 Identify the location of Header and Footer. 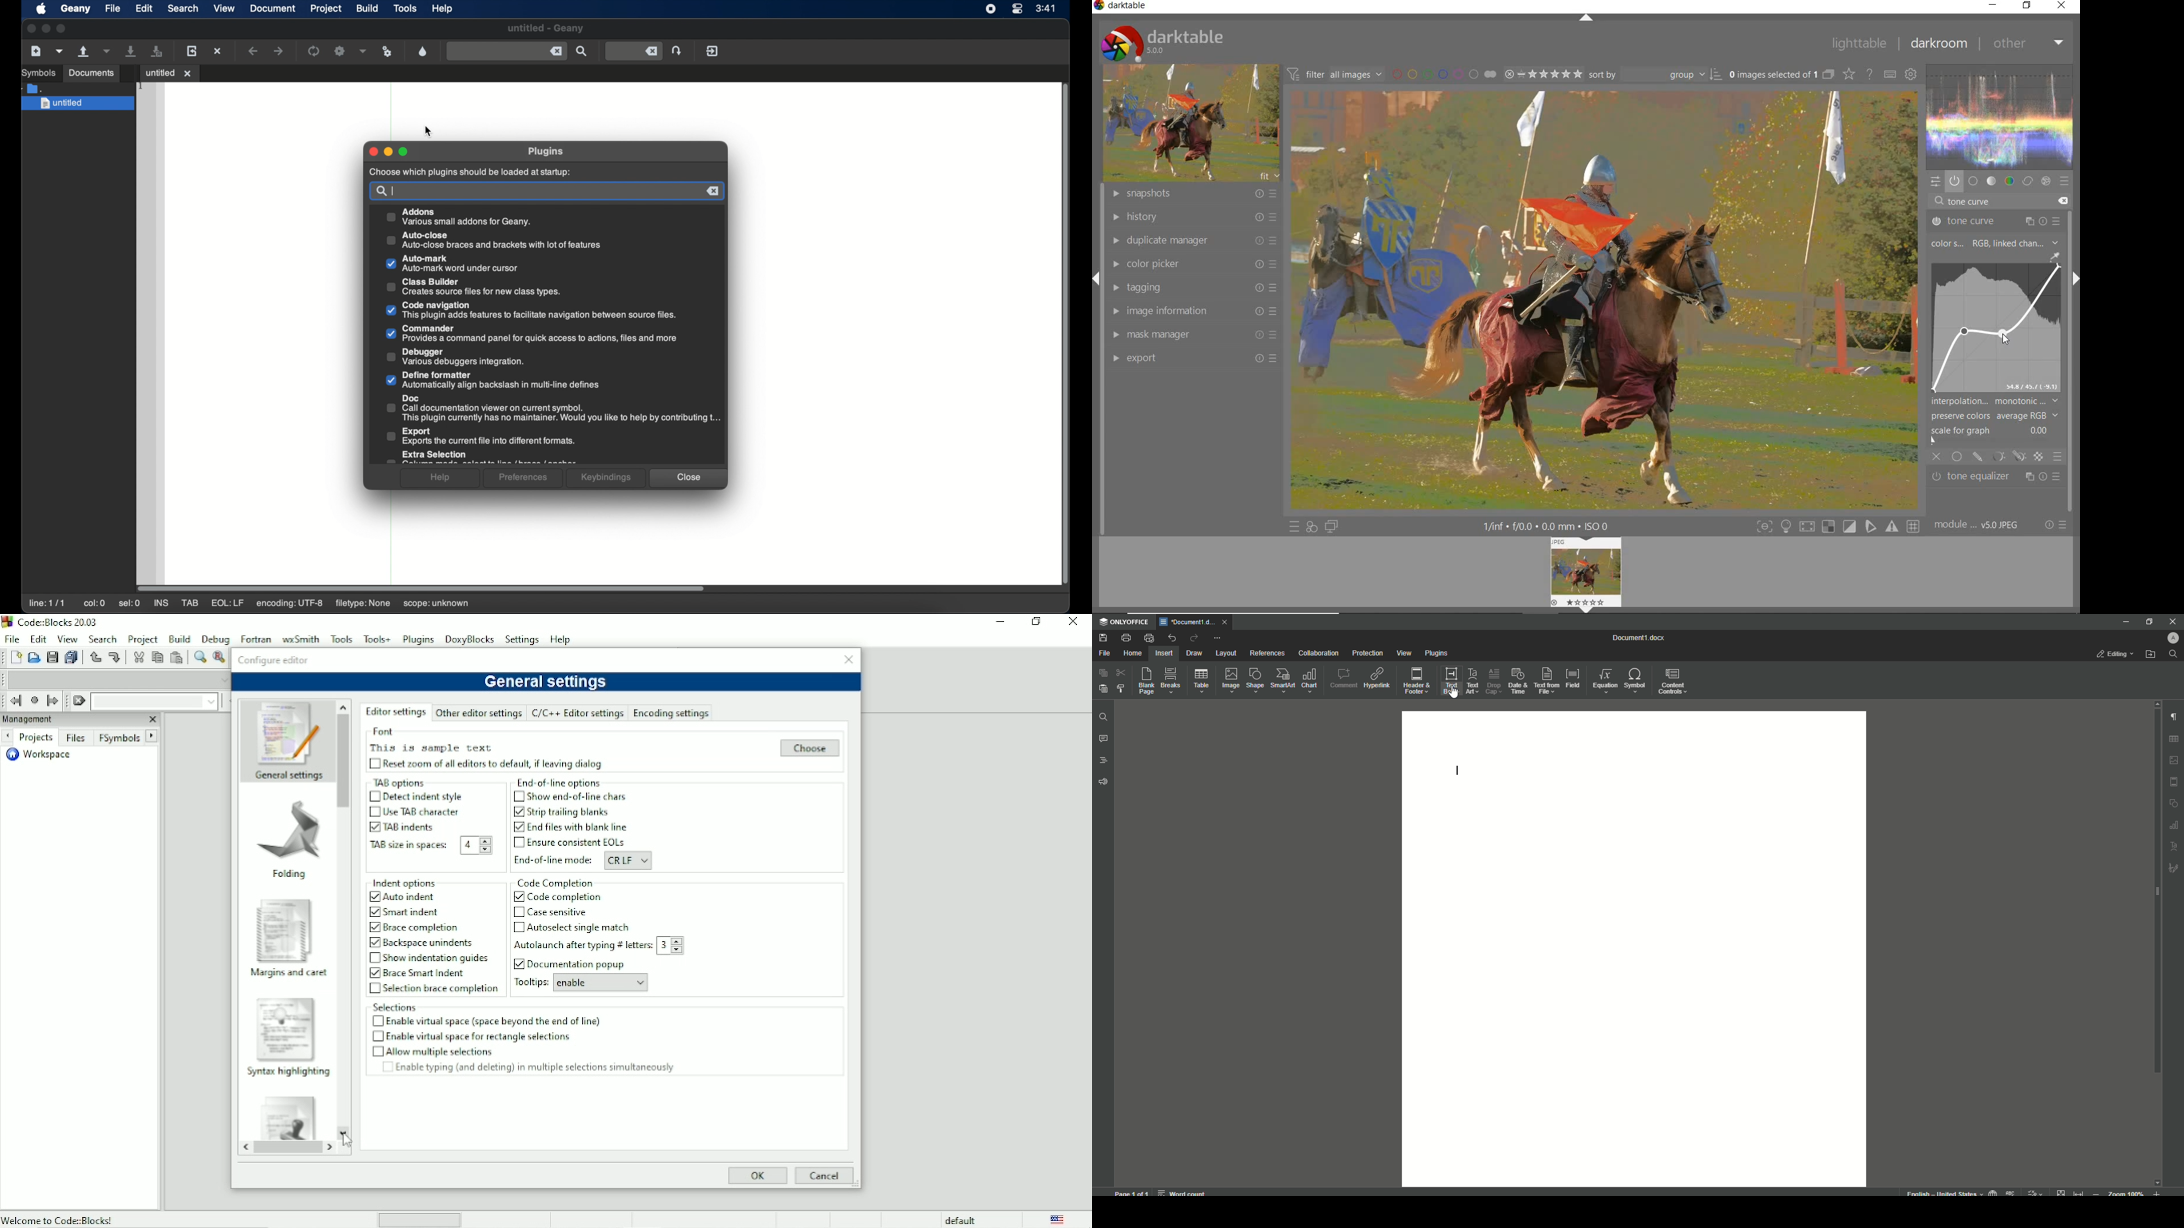
(1416, 682).